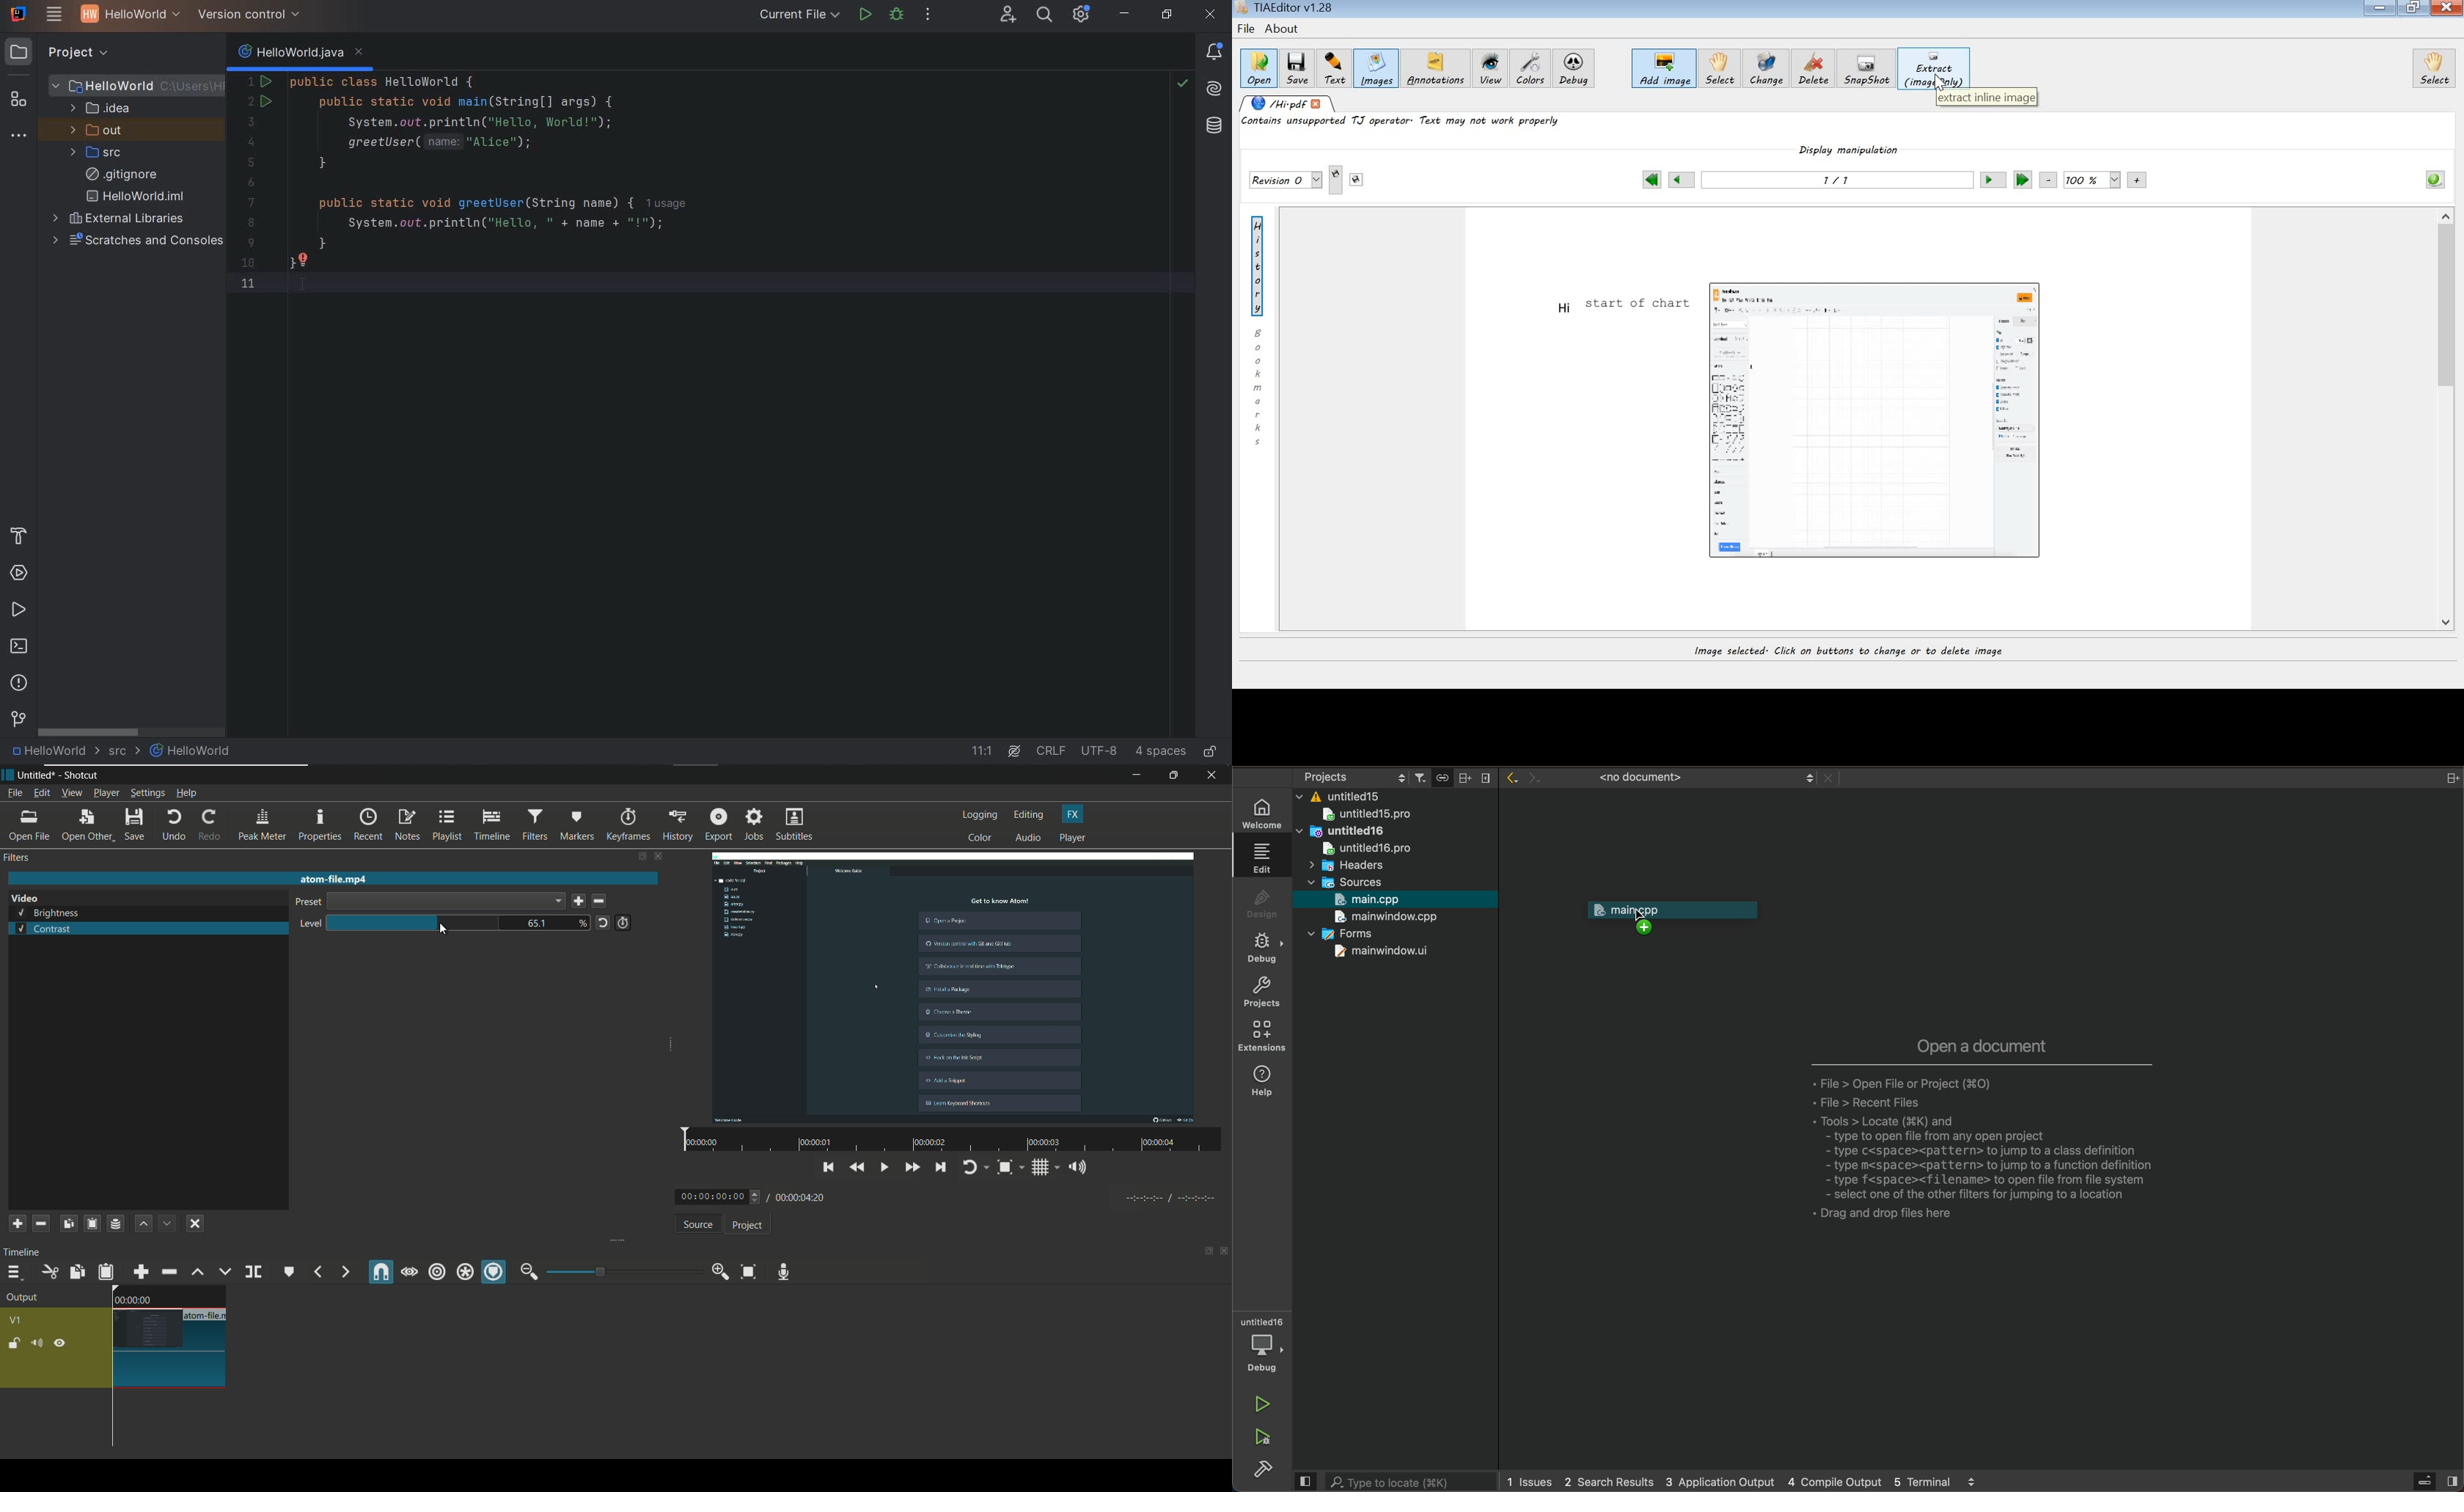 The width and height of the screenshot is (2464, 1512). What do you see at coordinates (1224, 1252) in the screenshot?
I see `close panel` at bounding box center [1224, 1252].